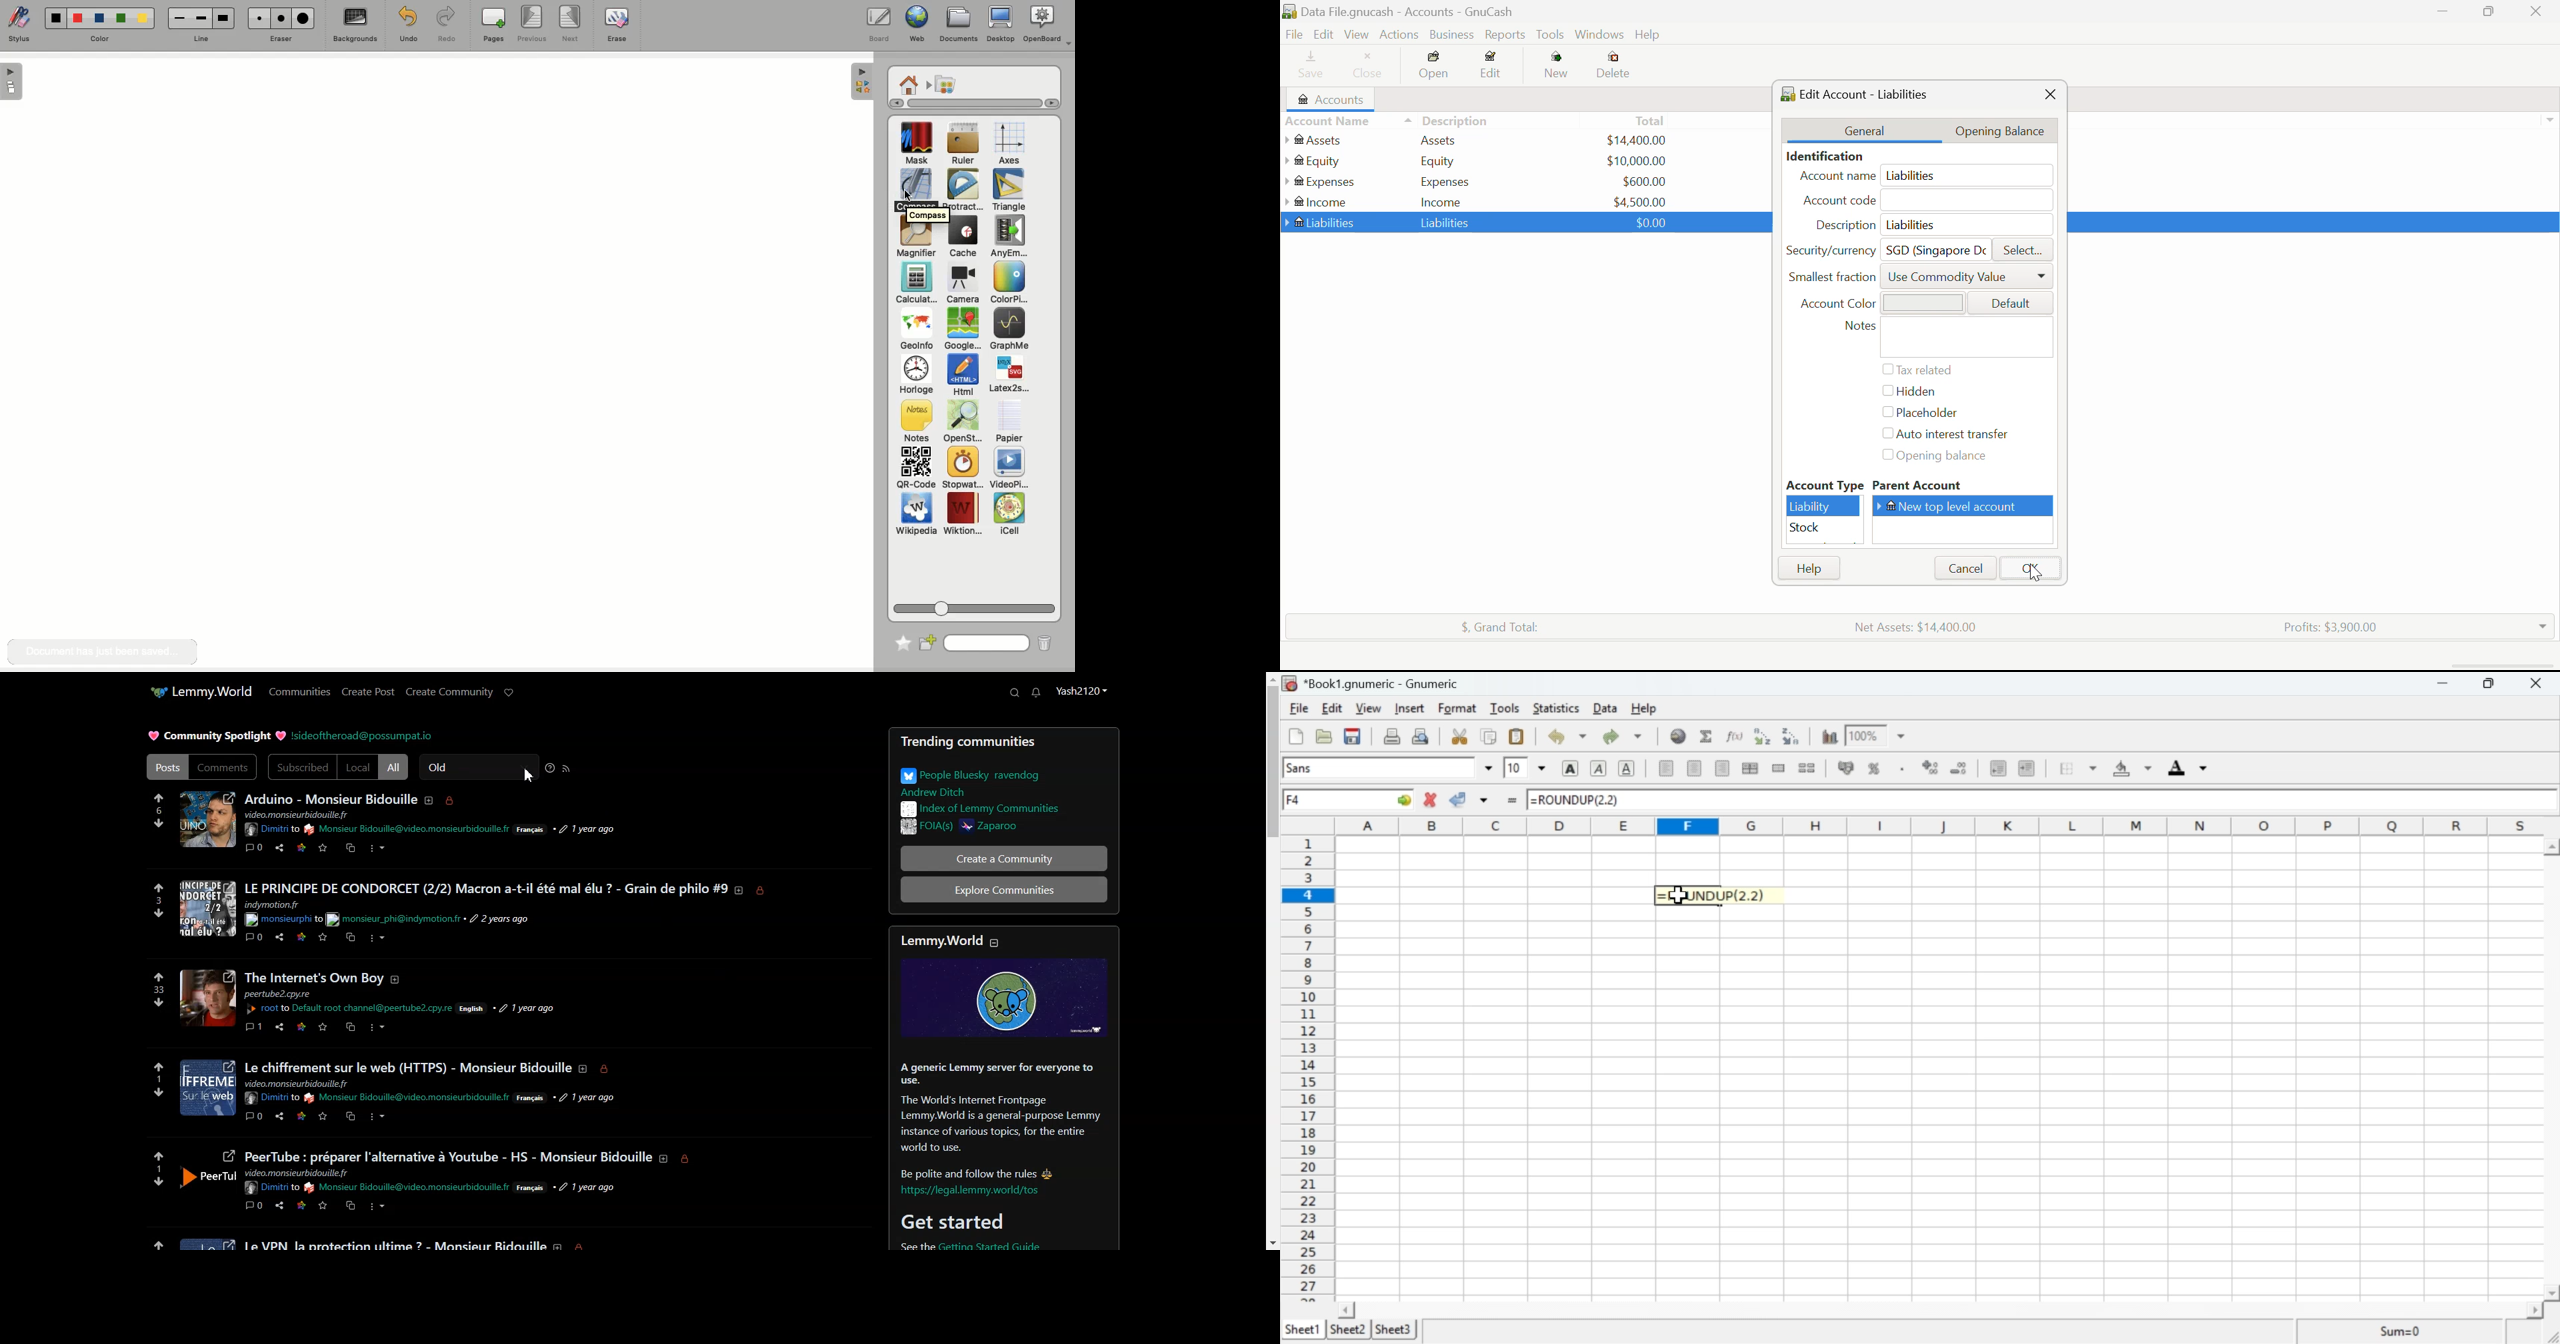 Image resolution: width=2576 pixels, height=1344 pixels. What do you see at coordinates (1706, 735) in the screenshot?
I see `Sum` at bounding box center [1706, 735].